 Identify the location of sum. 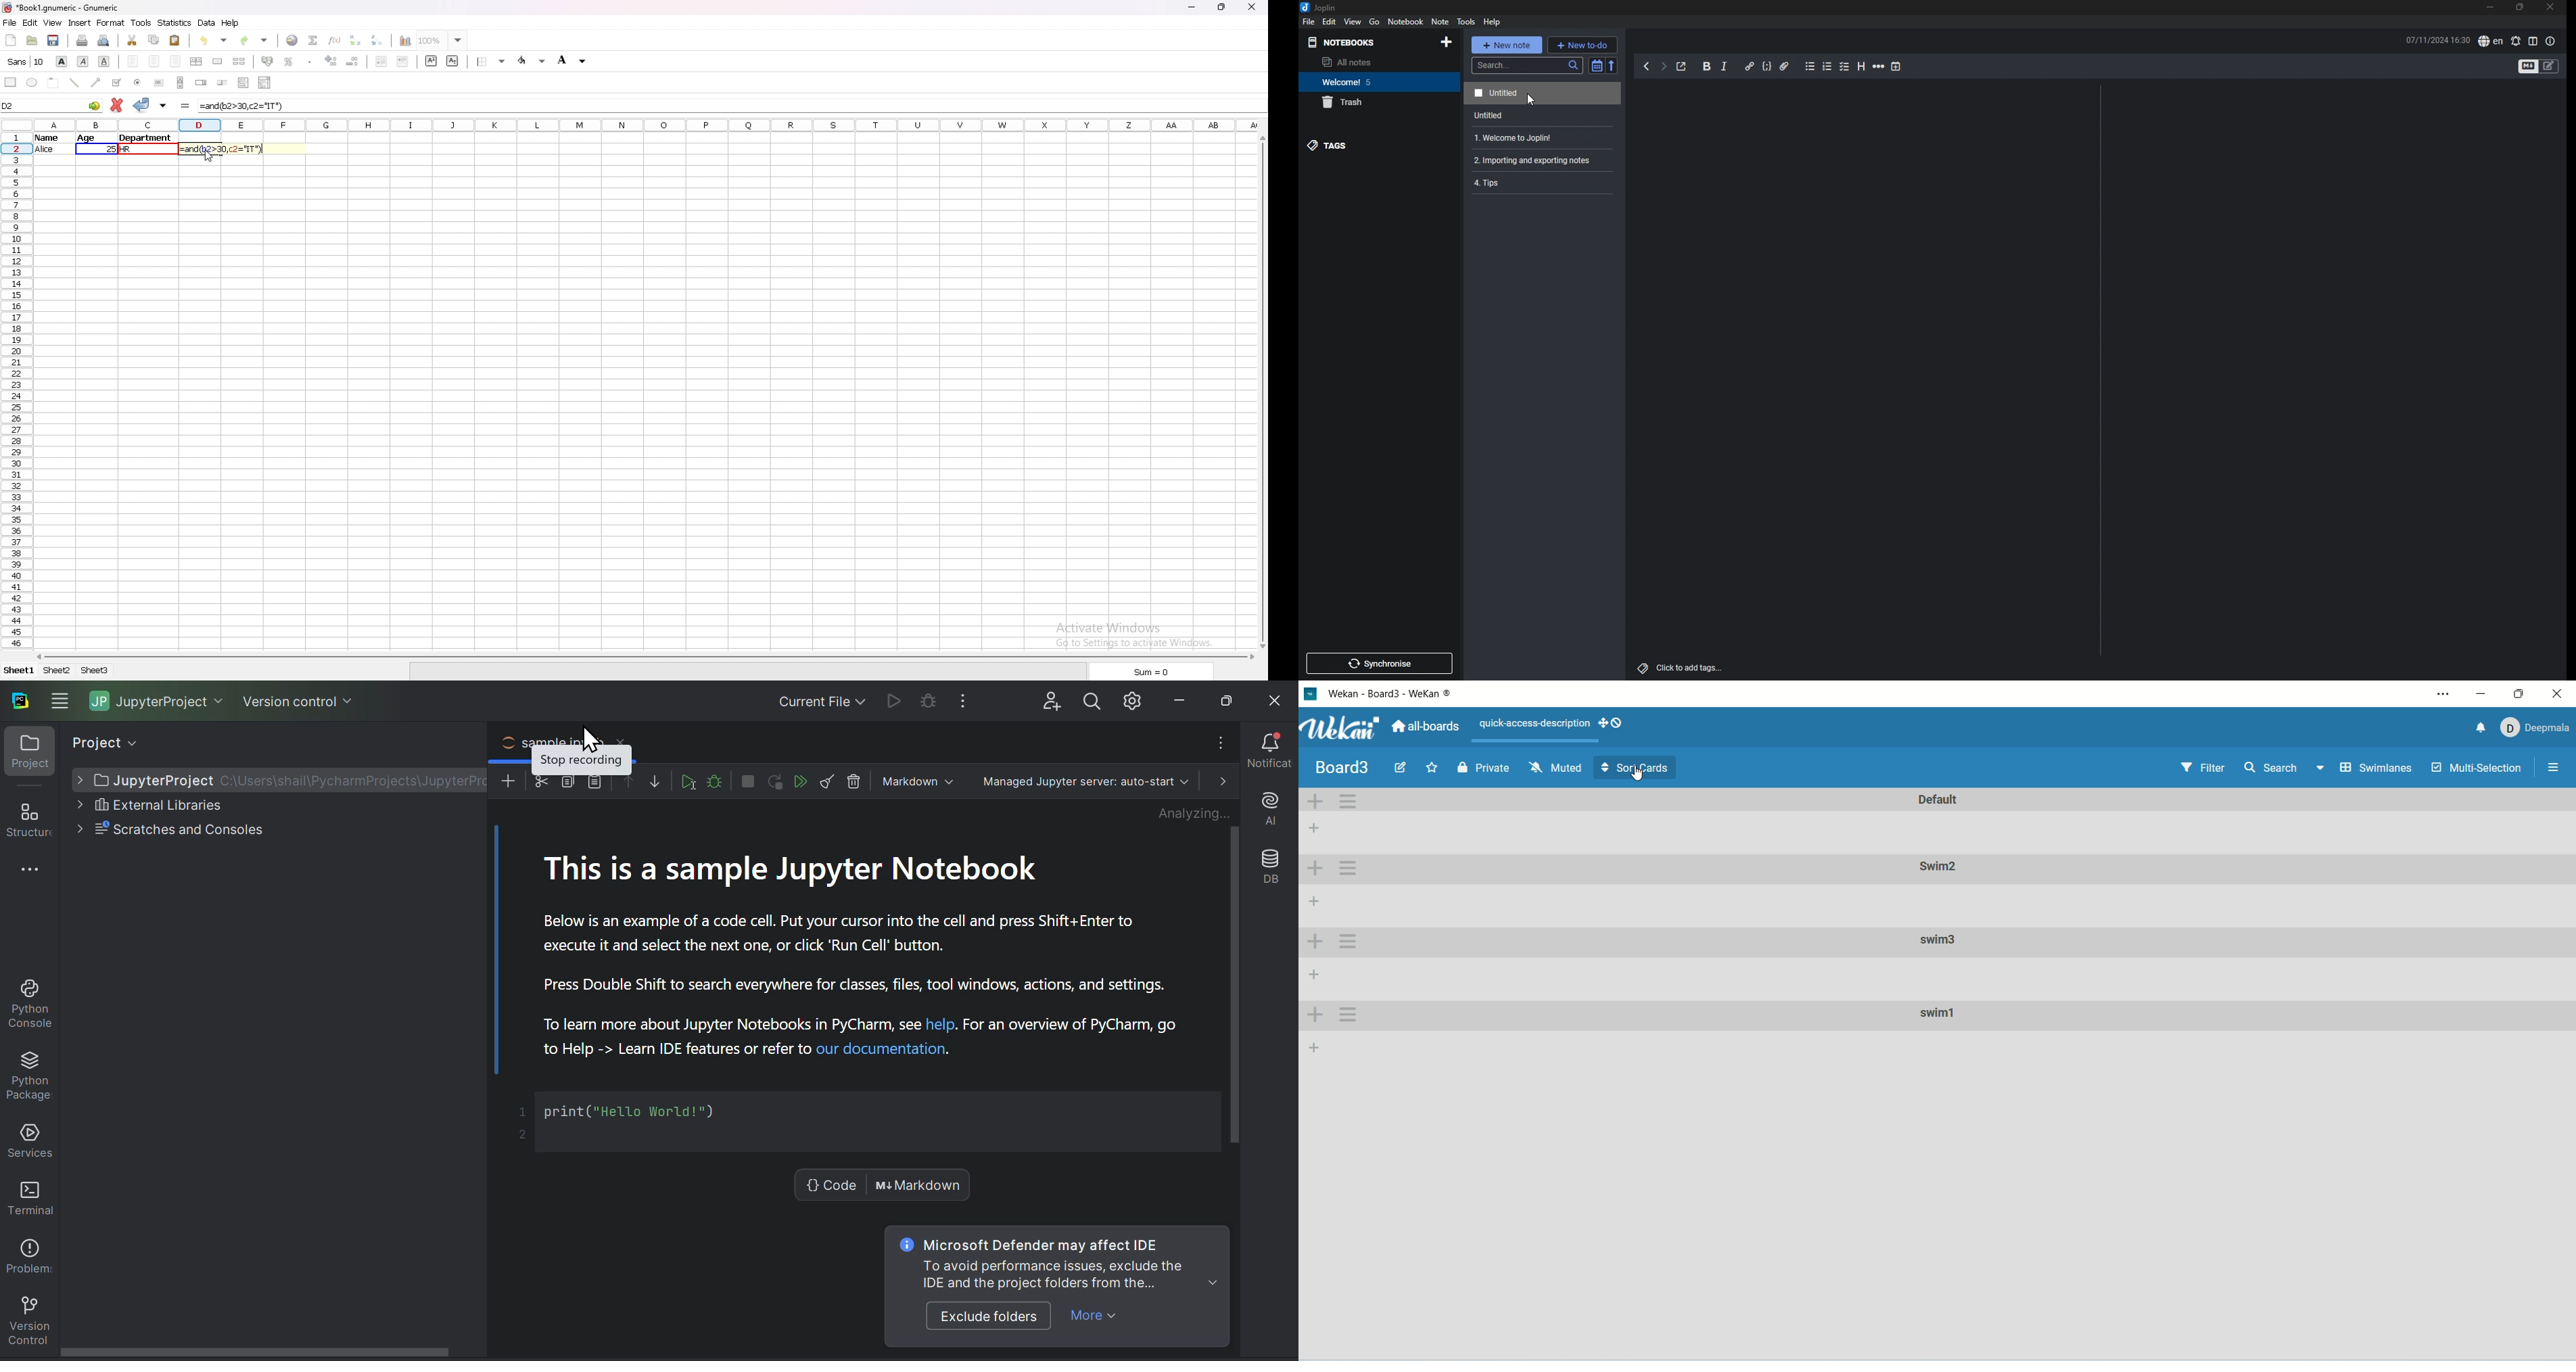
(1147, 671).